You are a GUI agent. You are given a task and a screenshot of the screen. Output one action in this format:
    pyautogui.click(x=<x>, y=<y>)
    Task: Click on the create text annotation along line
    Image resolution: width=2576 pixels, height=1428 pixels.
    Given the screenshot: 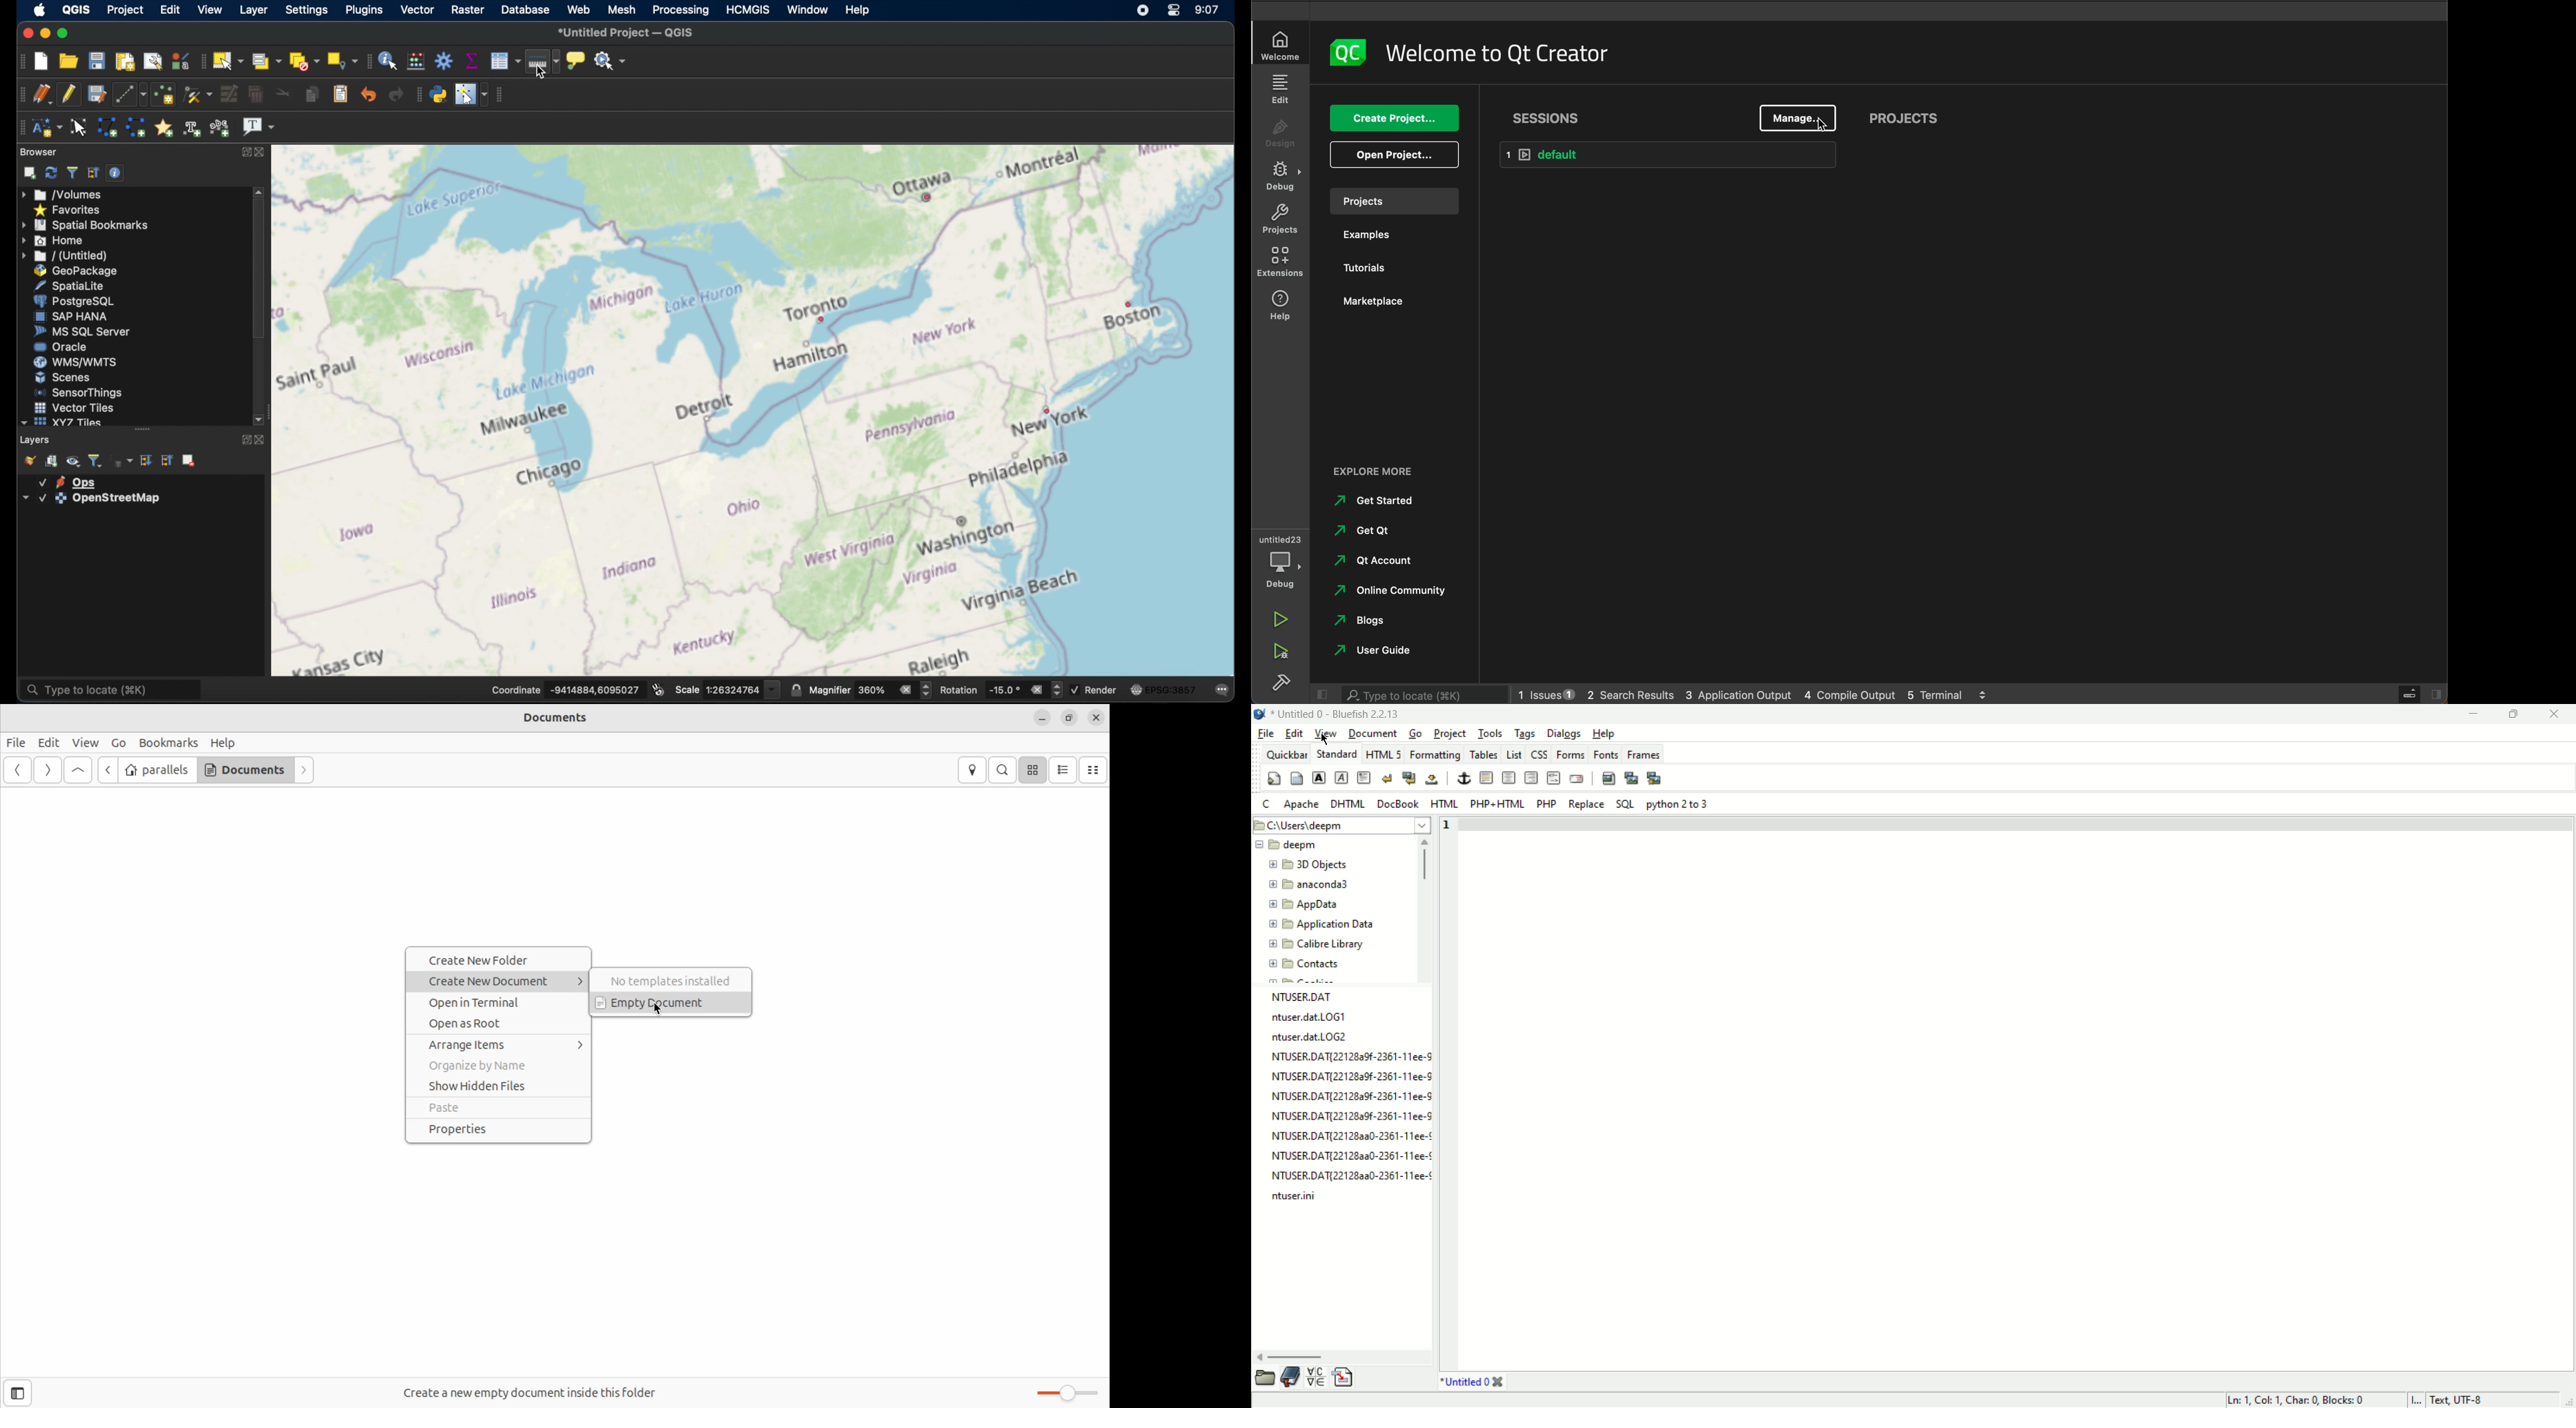 What is the action you would take?
    pyautogui.click(x=192, y=128)
    